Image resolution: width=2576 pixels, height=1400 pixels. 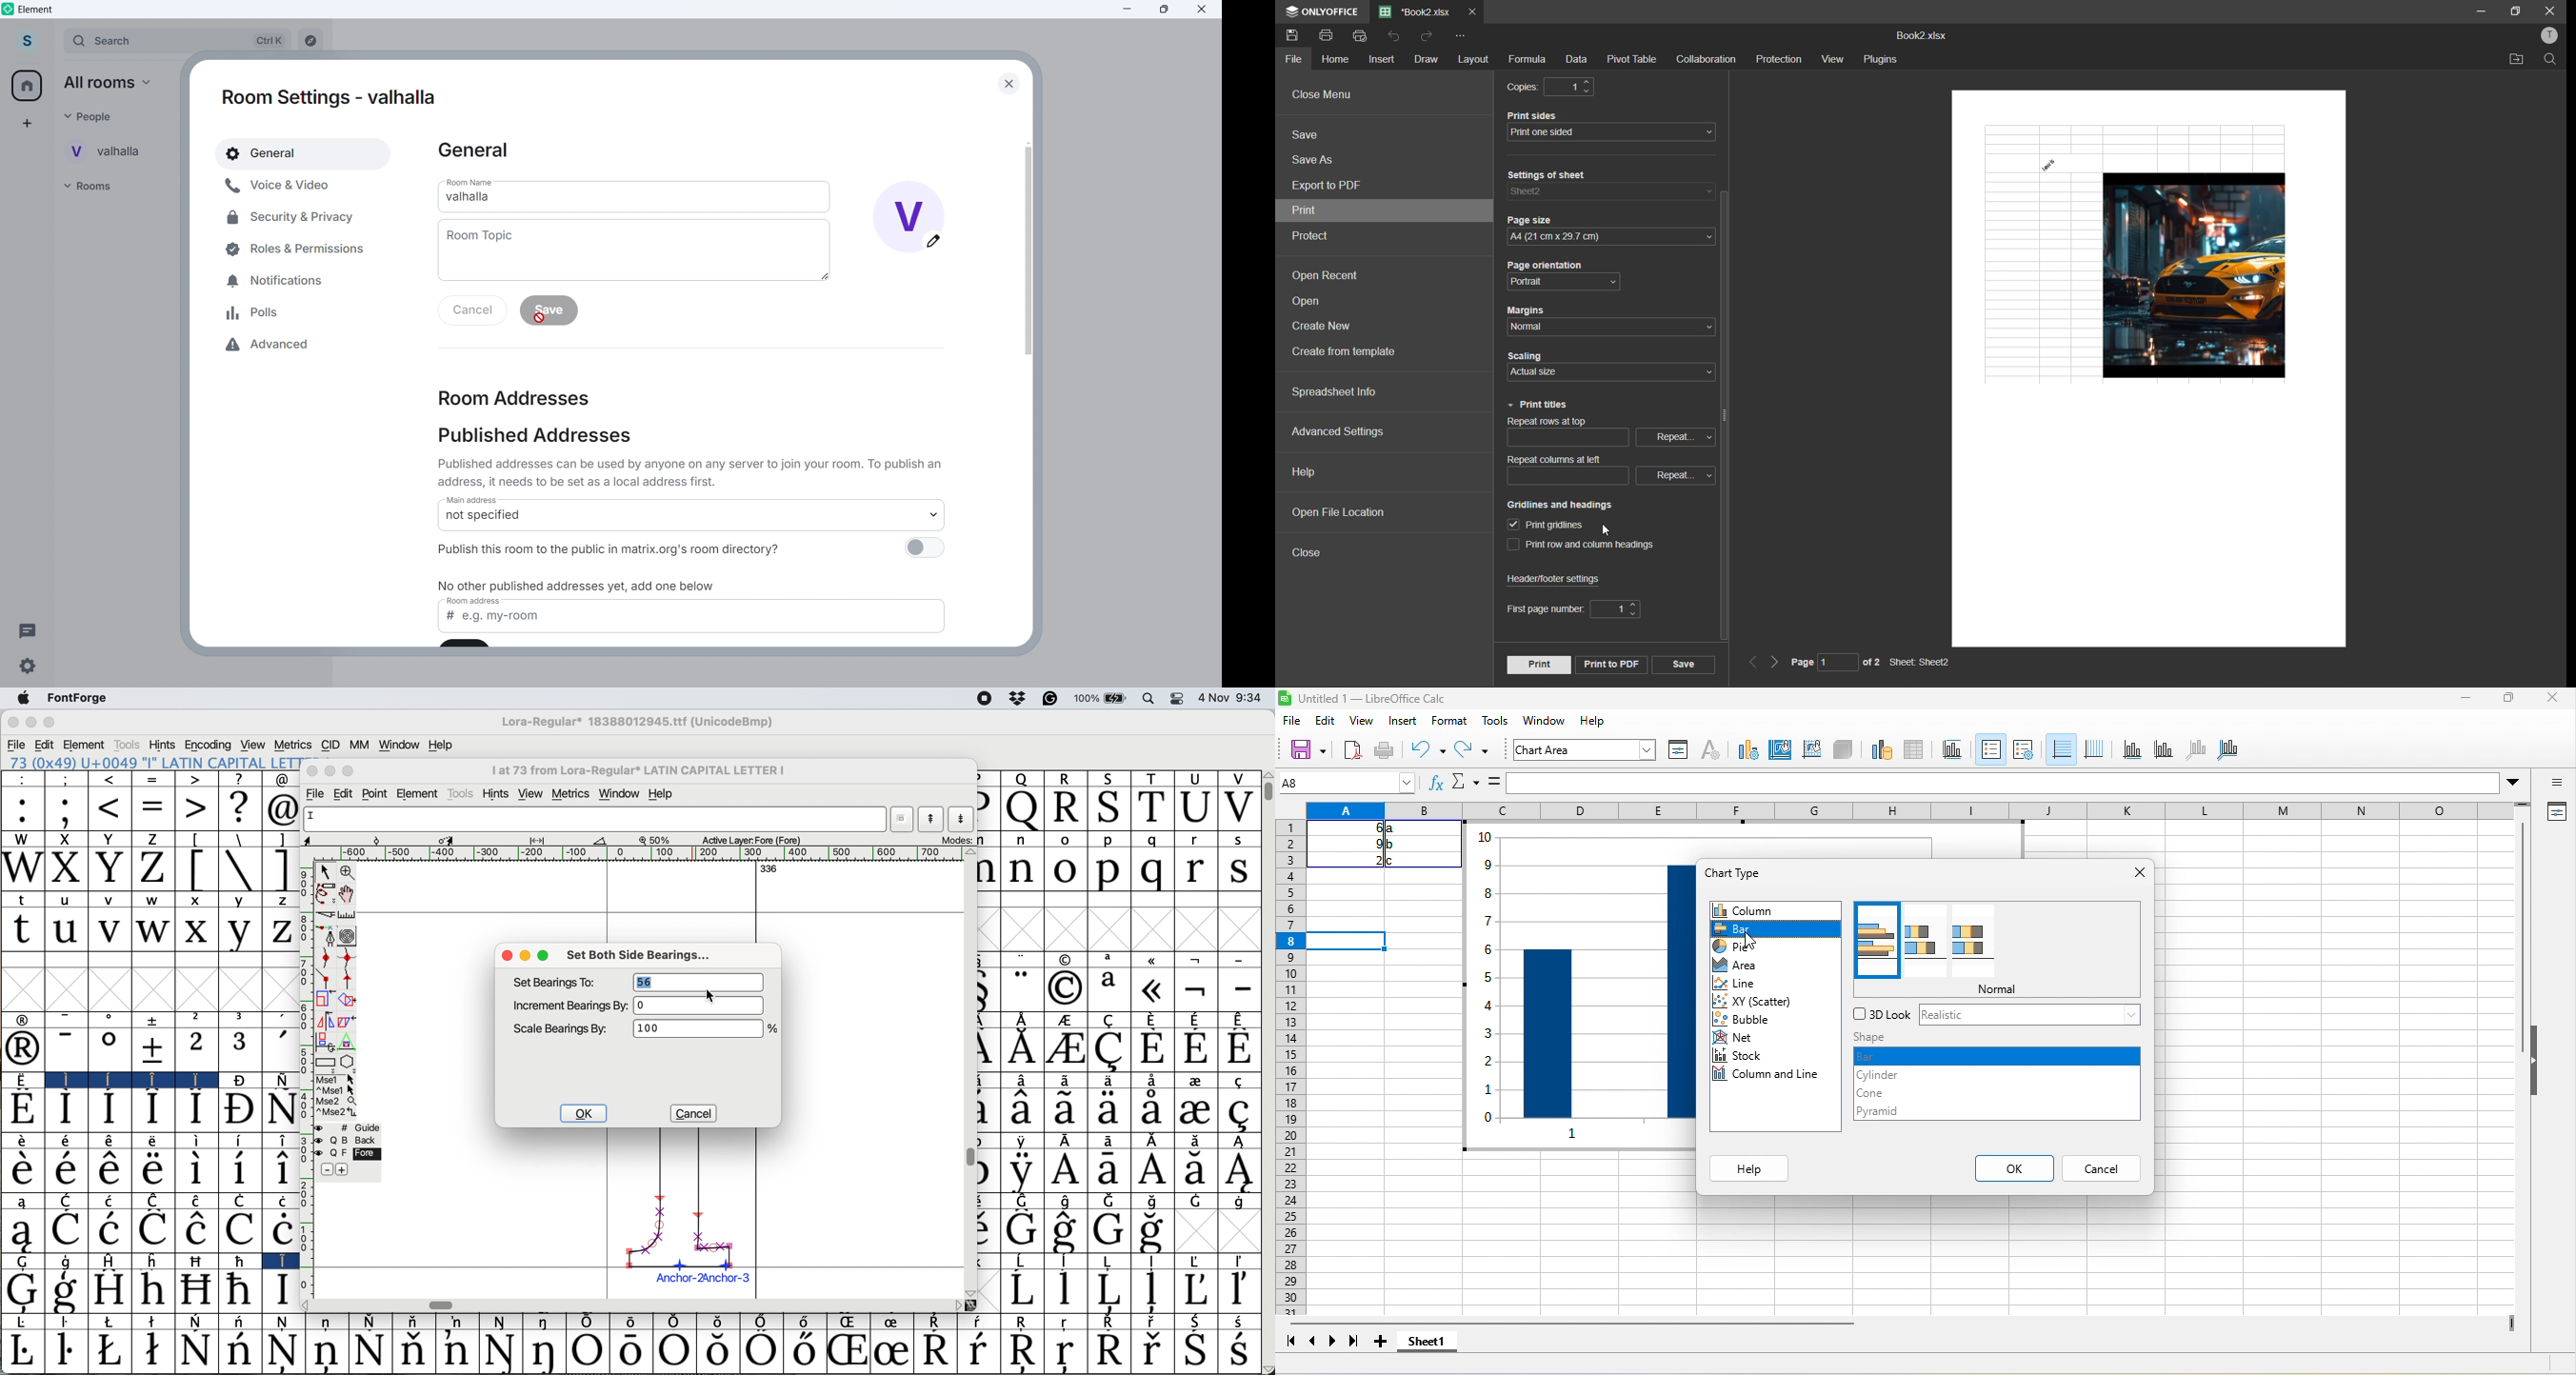 What do you see at coordinates (1028, 250) in the screenshot?
I see `Scroll bar ` at bounding box center [1028, 250].